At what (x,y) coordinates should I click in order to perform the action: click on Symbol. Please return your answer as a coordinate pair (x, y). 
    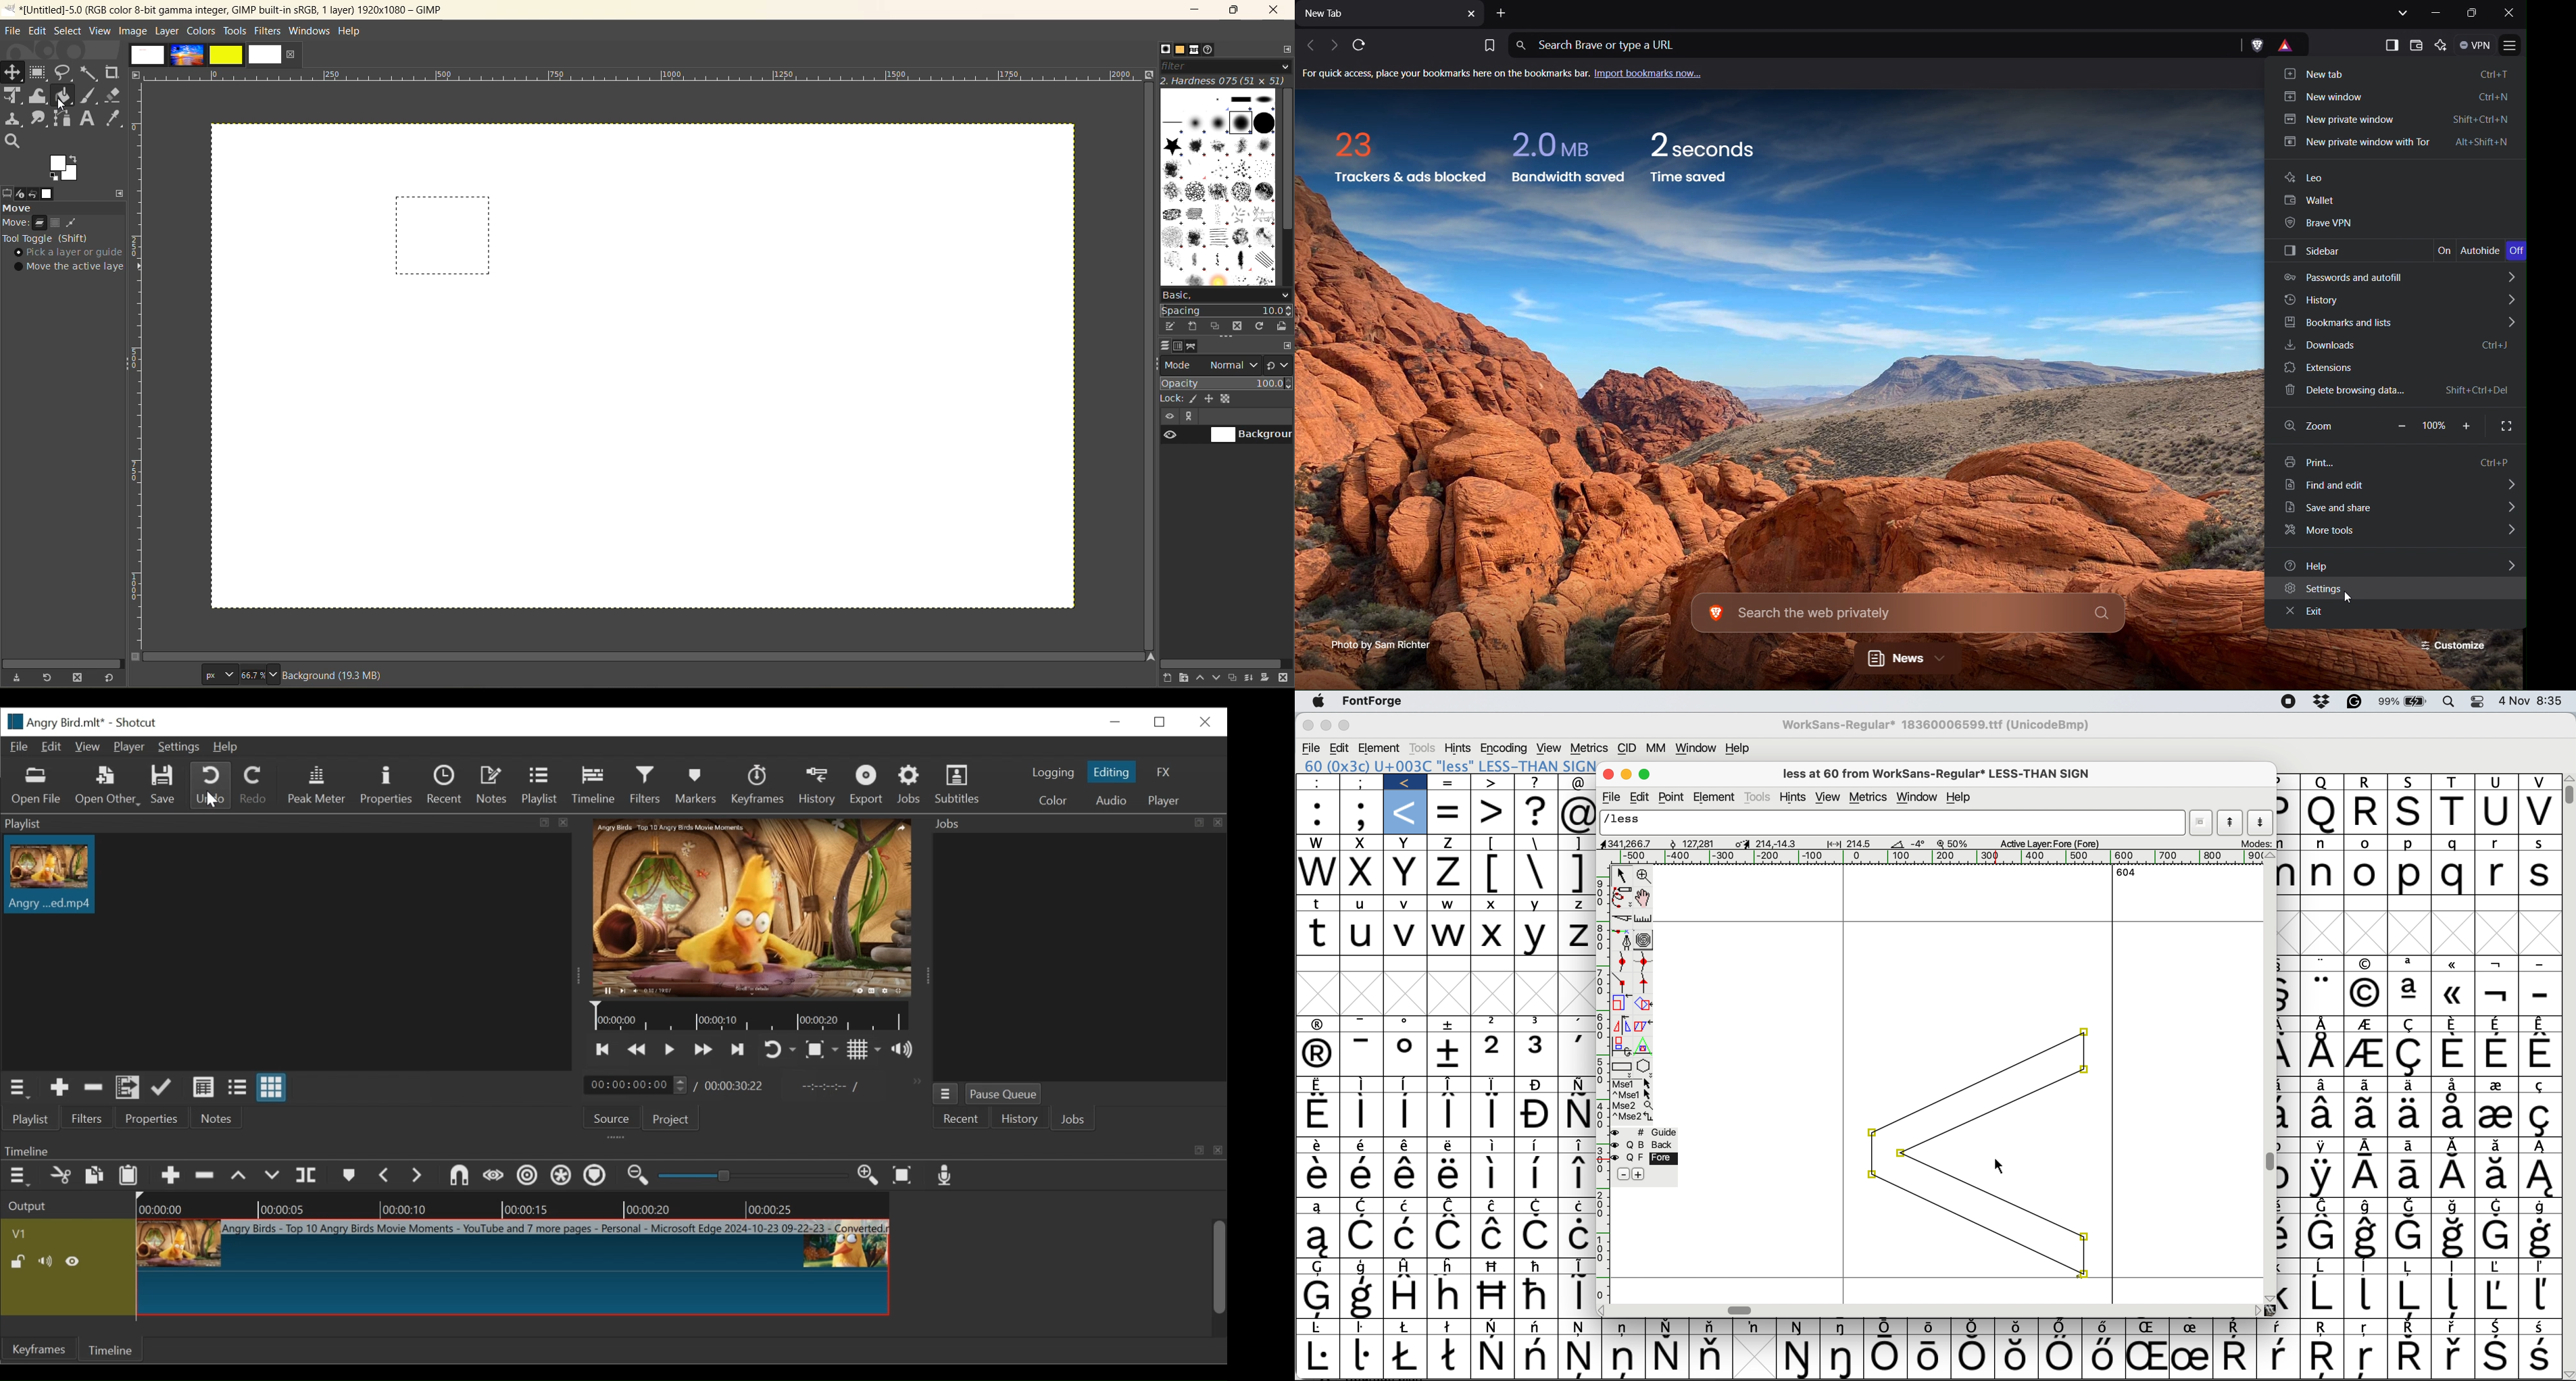
    Looking at the image, I should click on (1798, 1359).